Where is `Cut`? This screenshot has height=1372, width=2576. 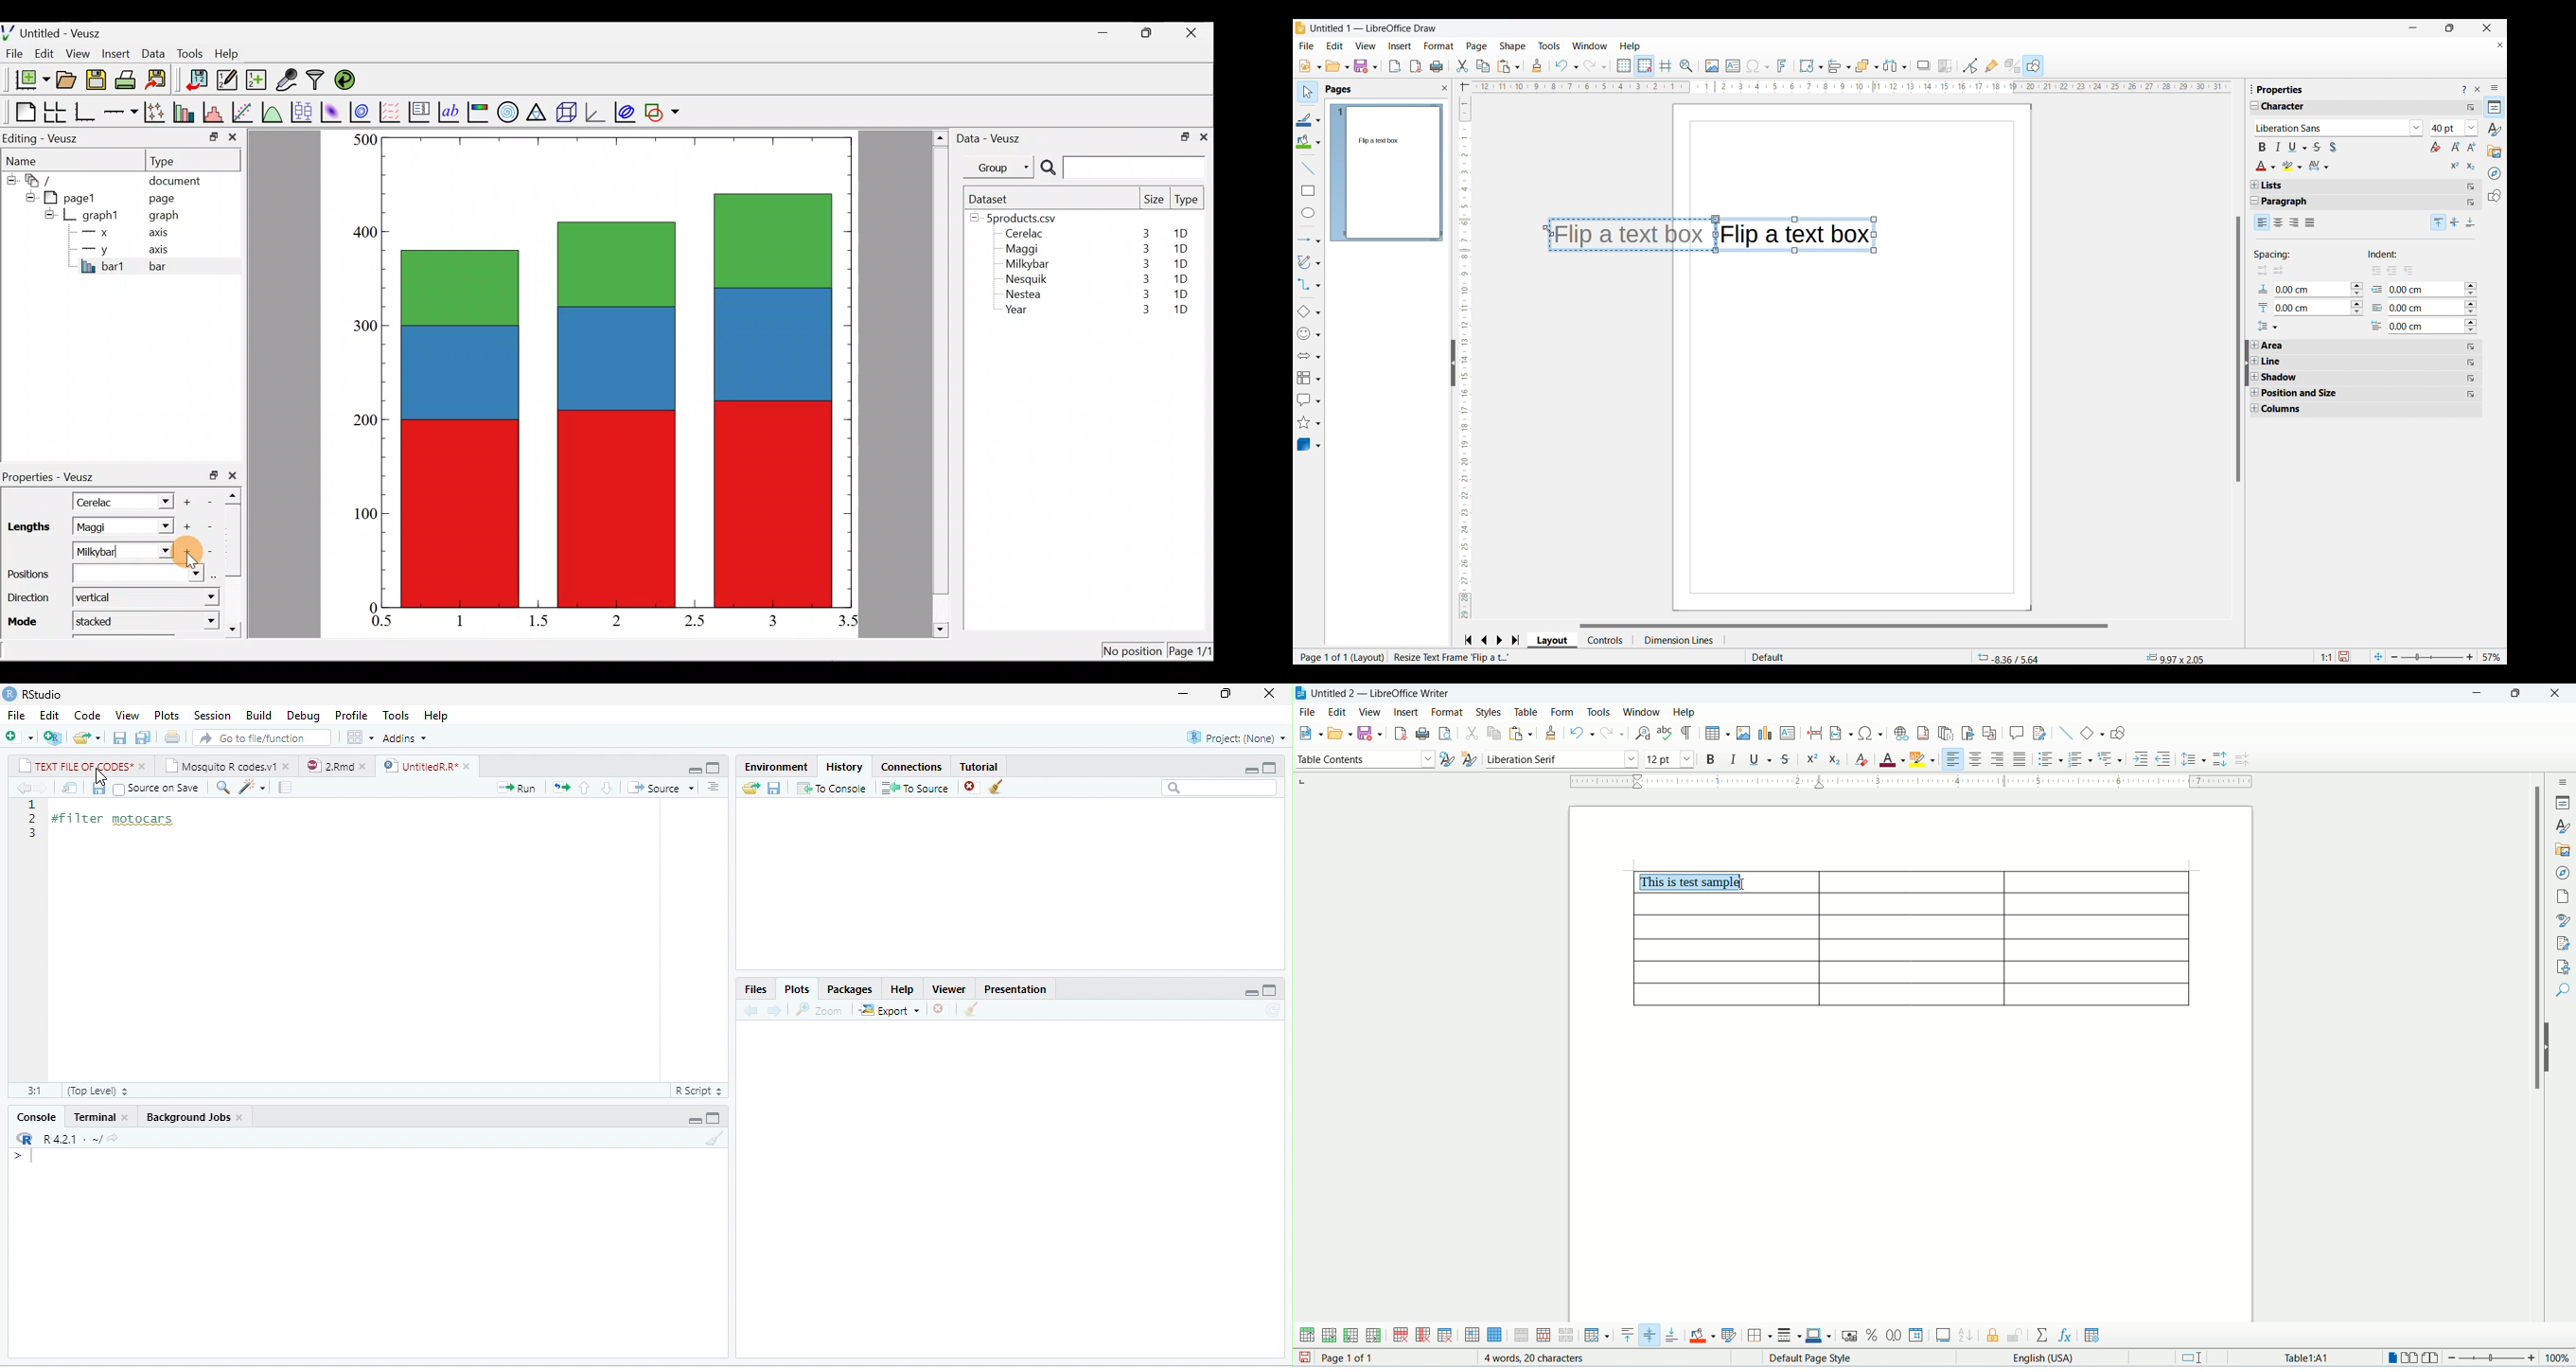 Cut is located at coordinates (1463, 66).